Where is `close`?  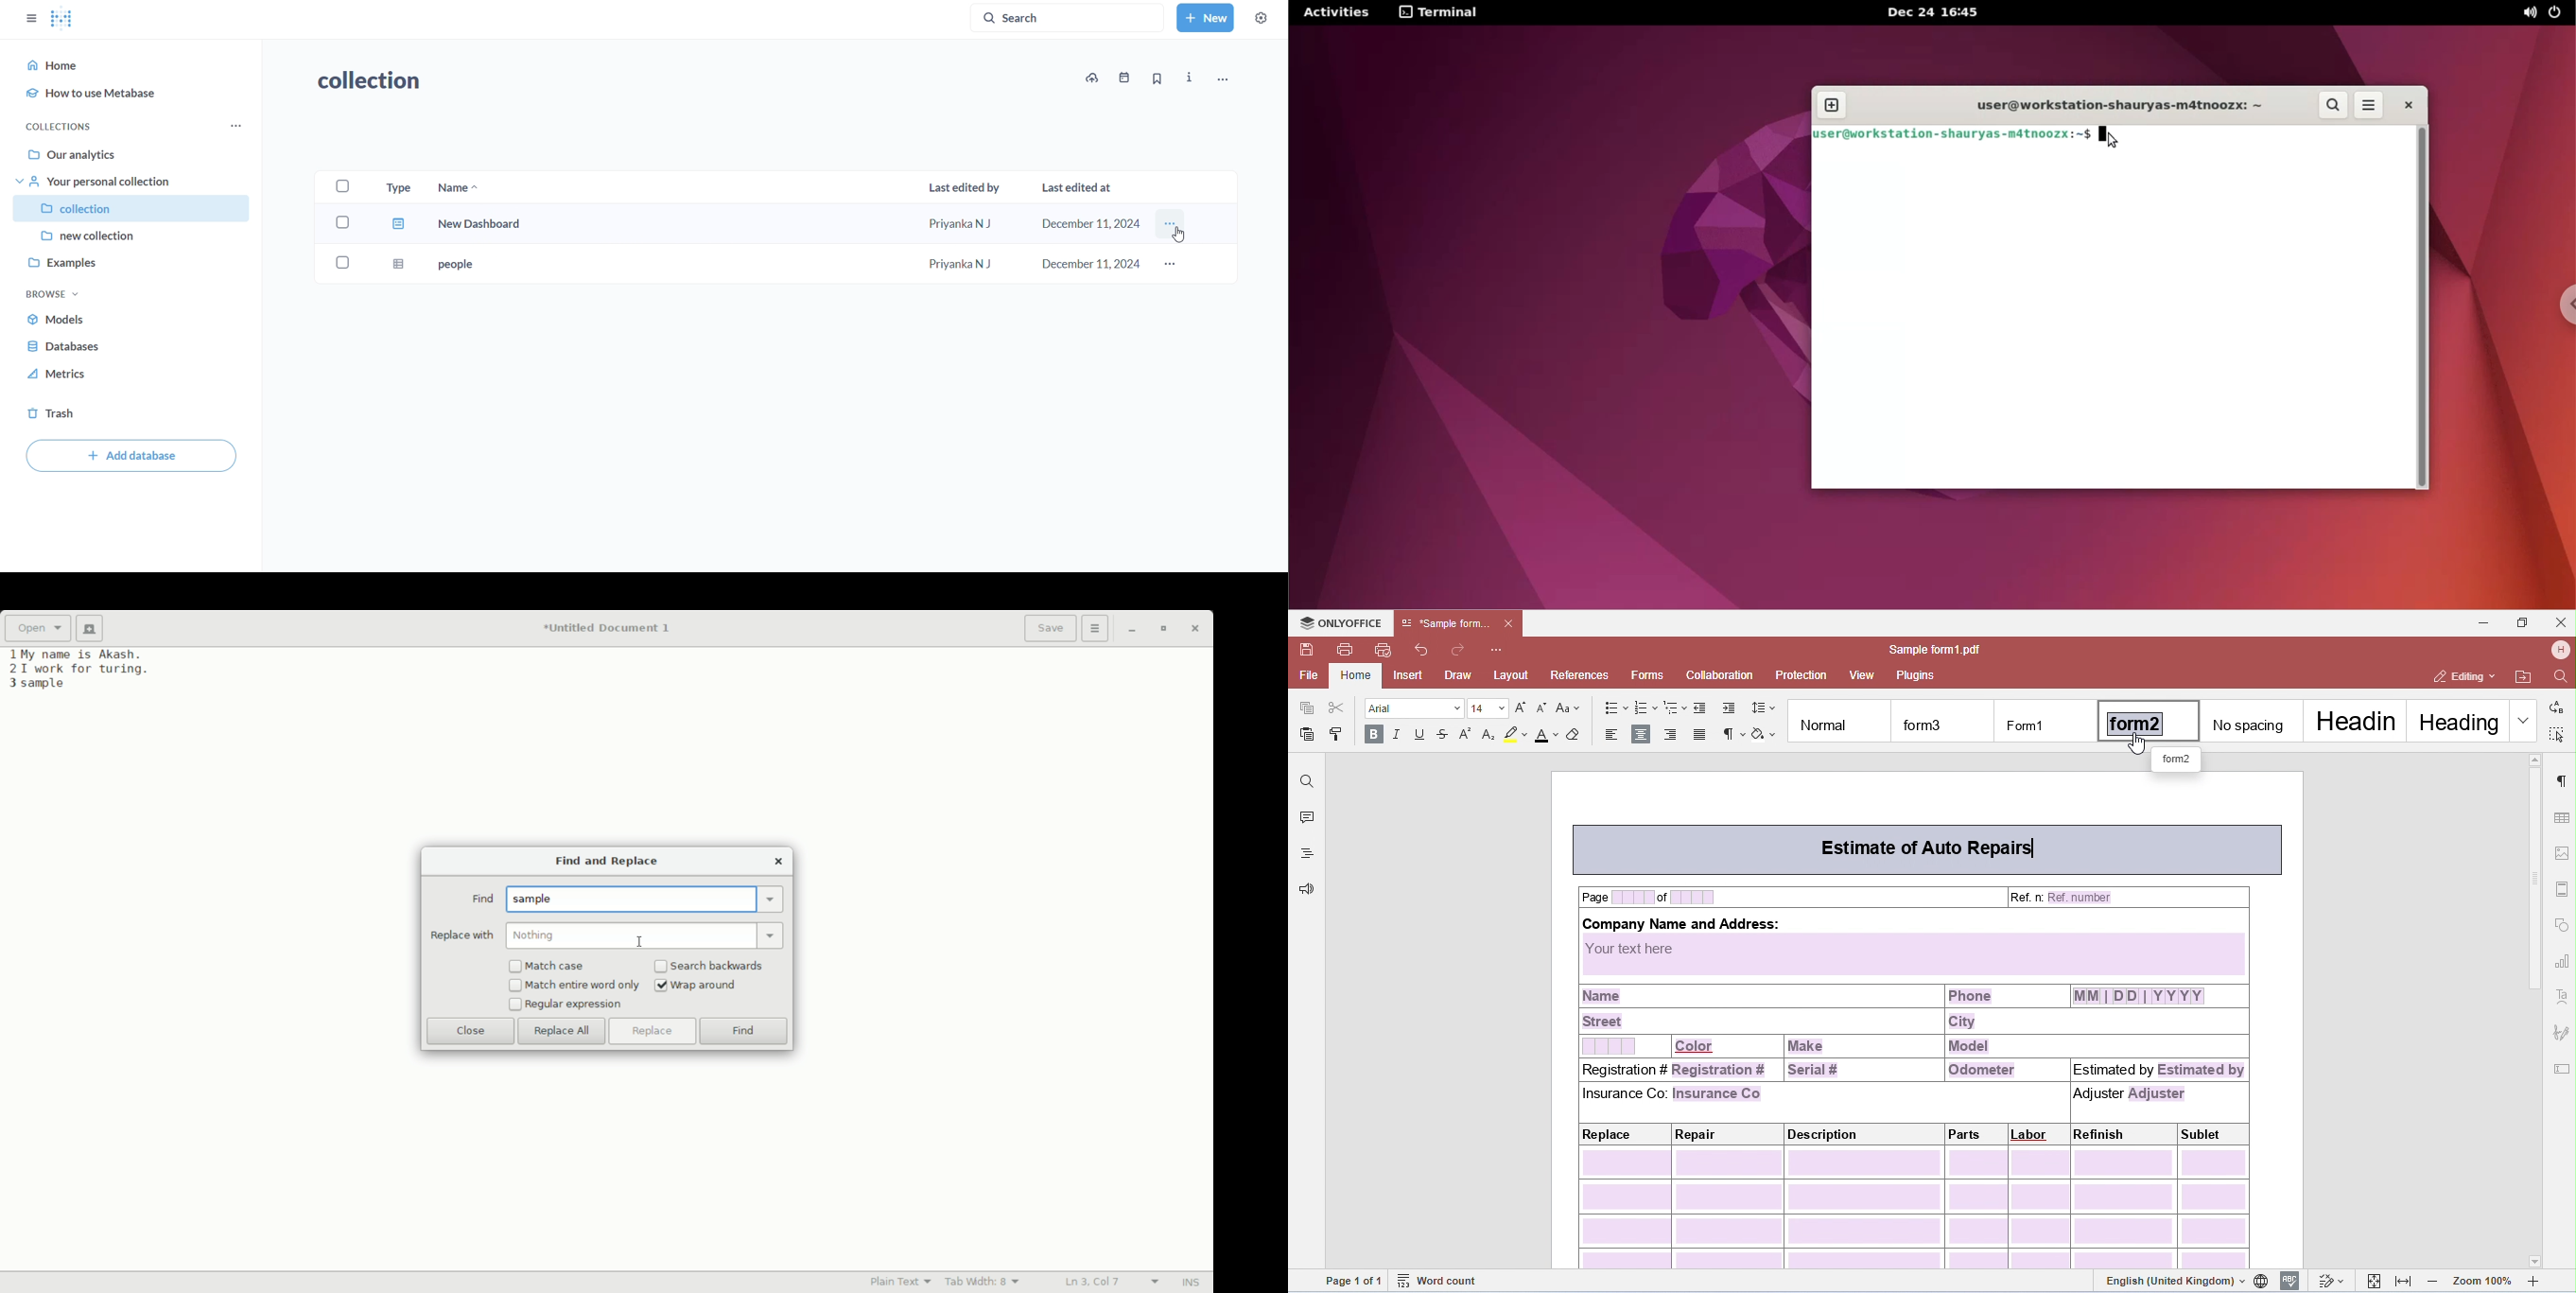 close is located at coordinates (779, 861).